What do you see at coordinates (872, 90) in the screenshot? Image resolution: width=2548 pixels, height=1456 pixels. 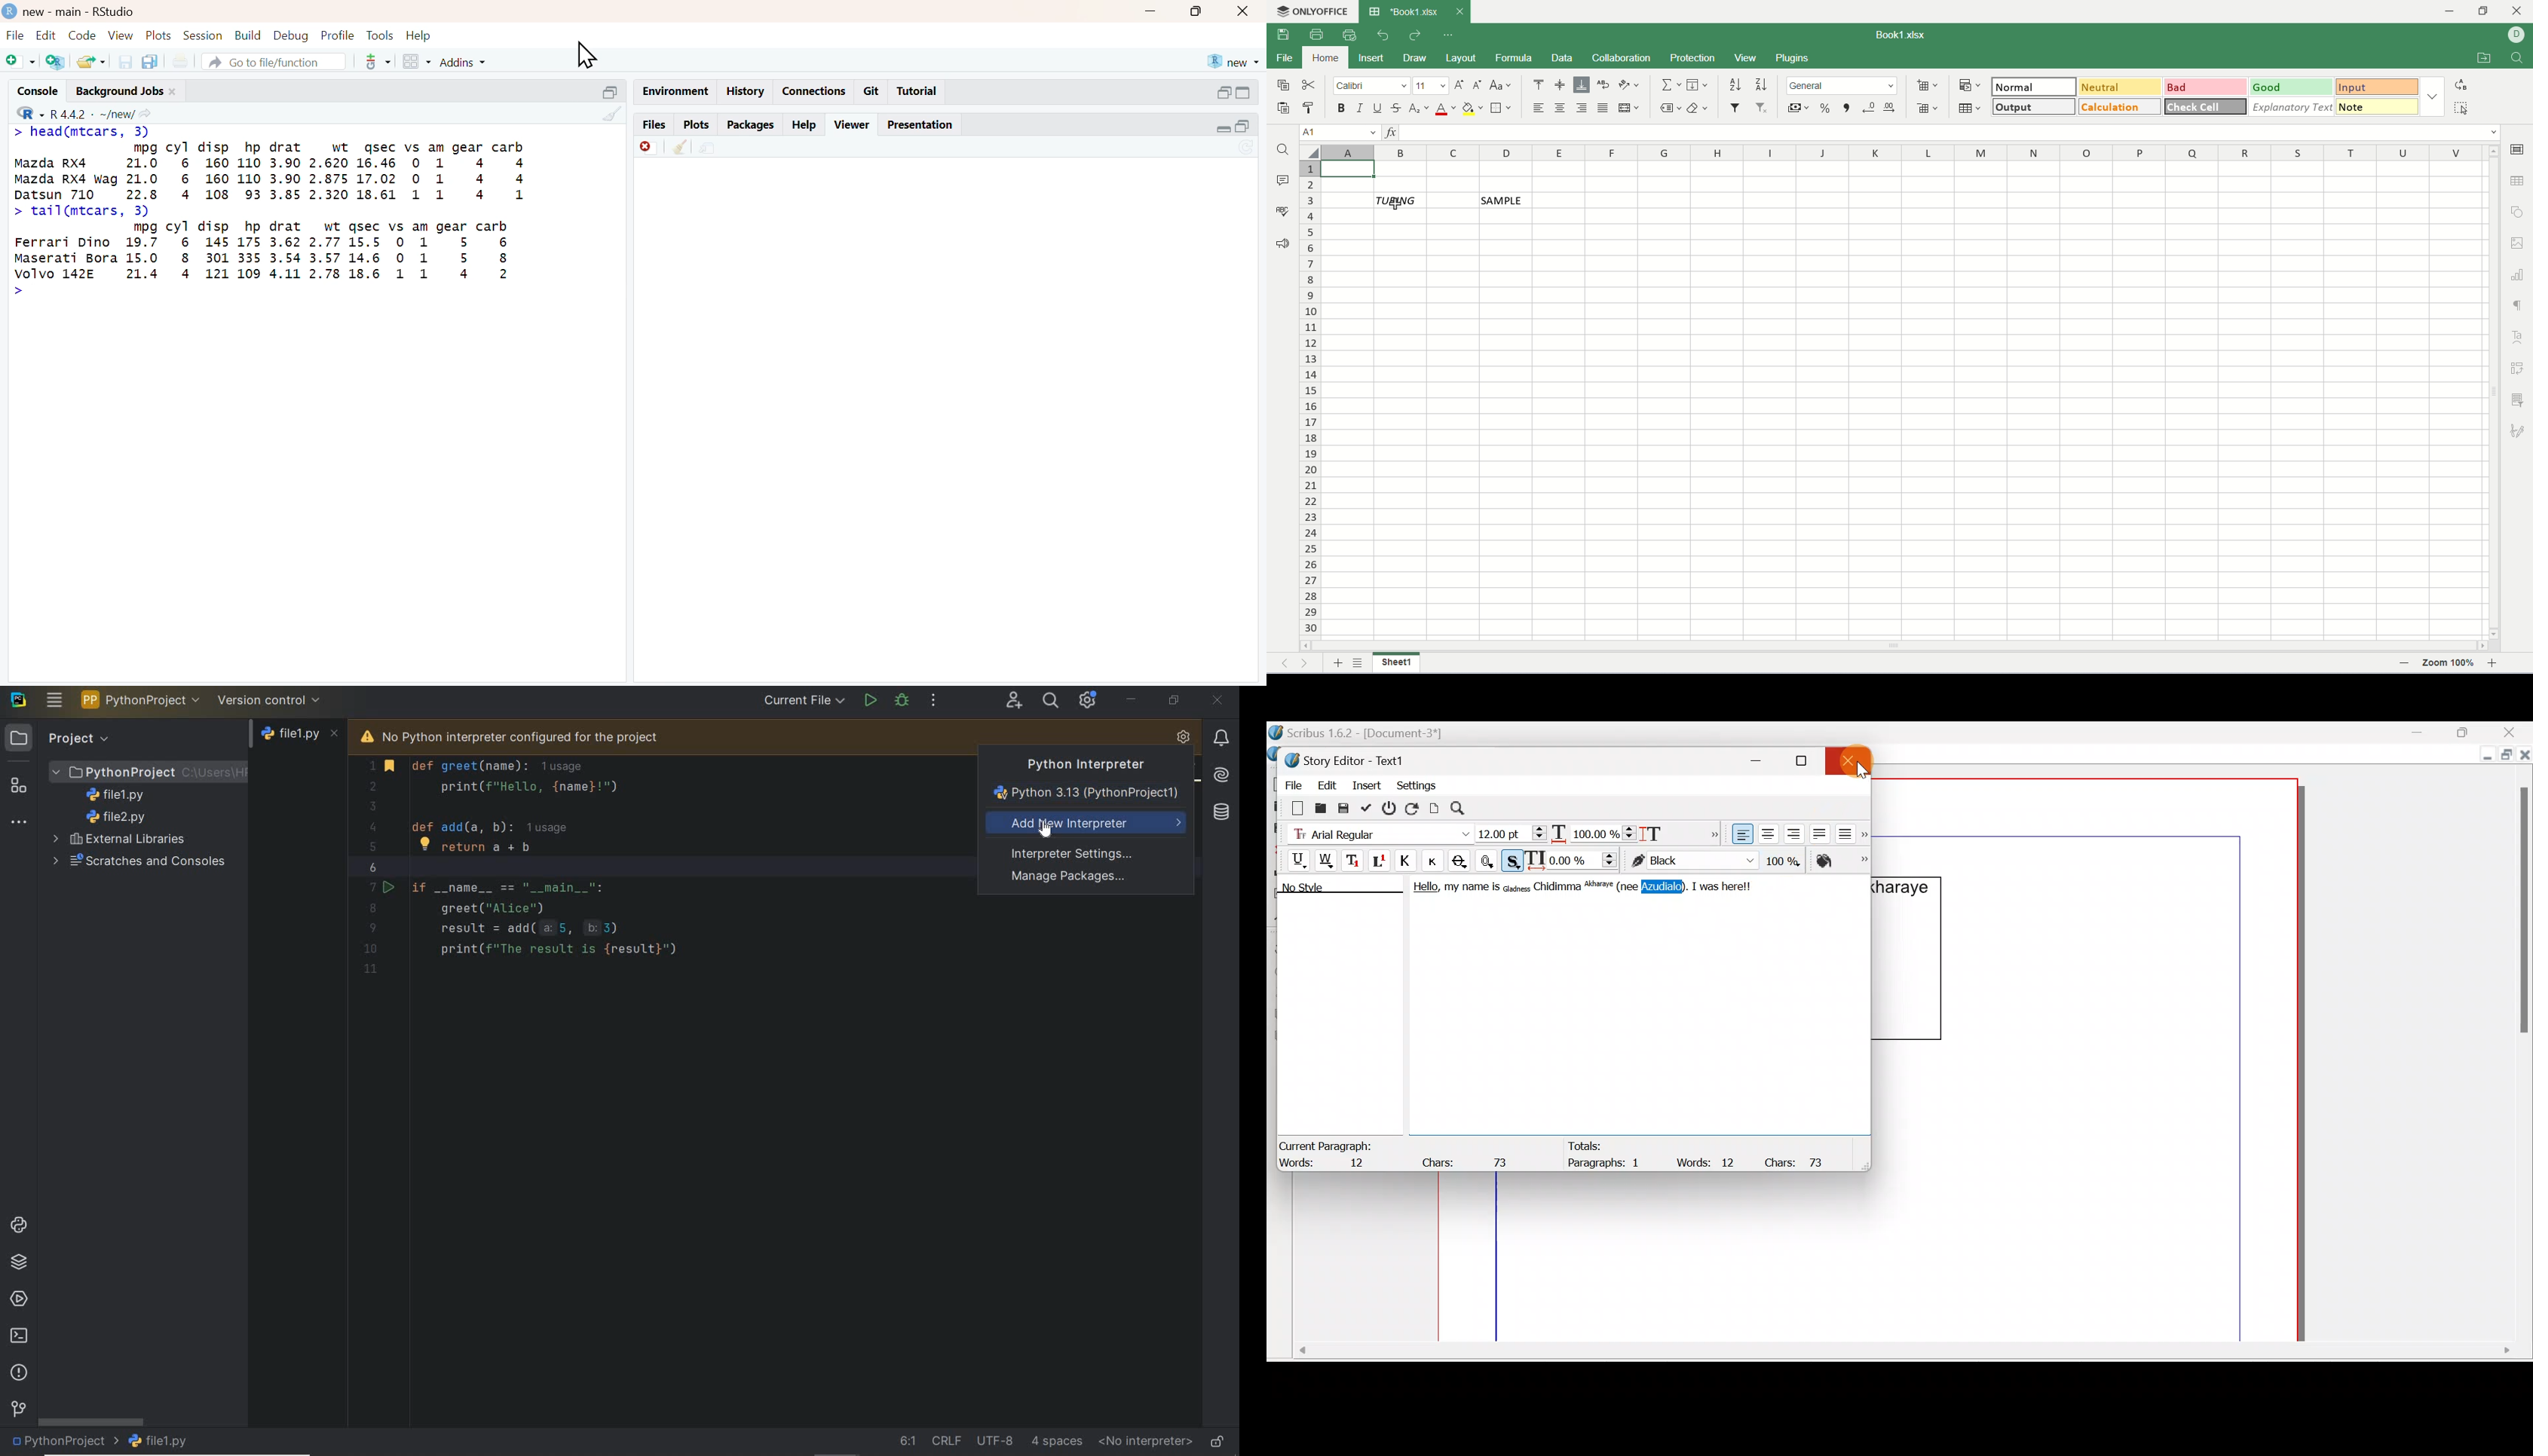 I see `Git` at bounding box center [872, 90].